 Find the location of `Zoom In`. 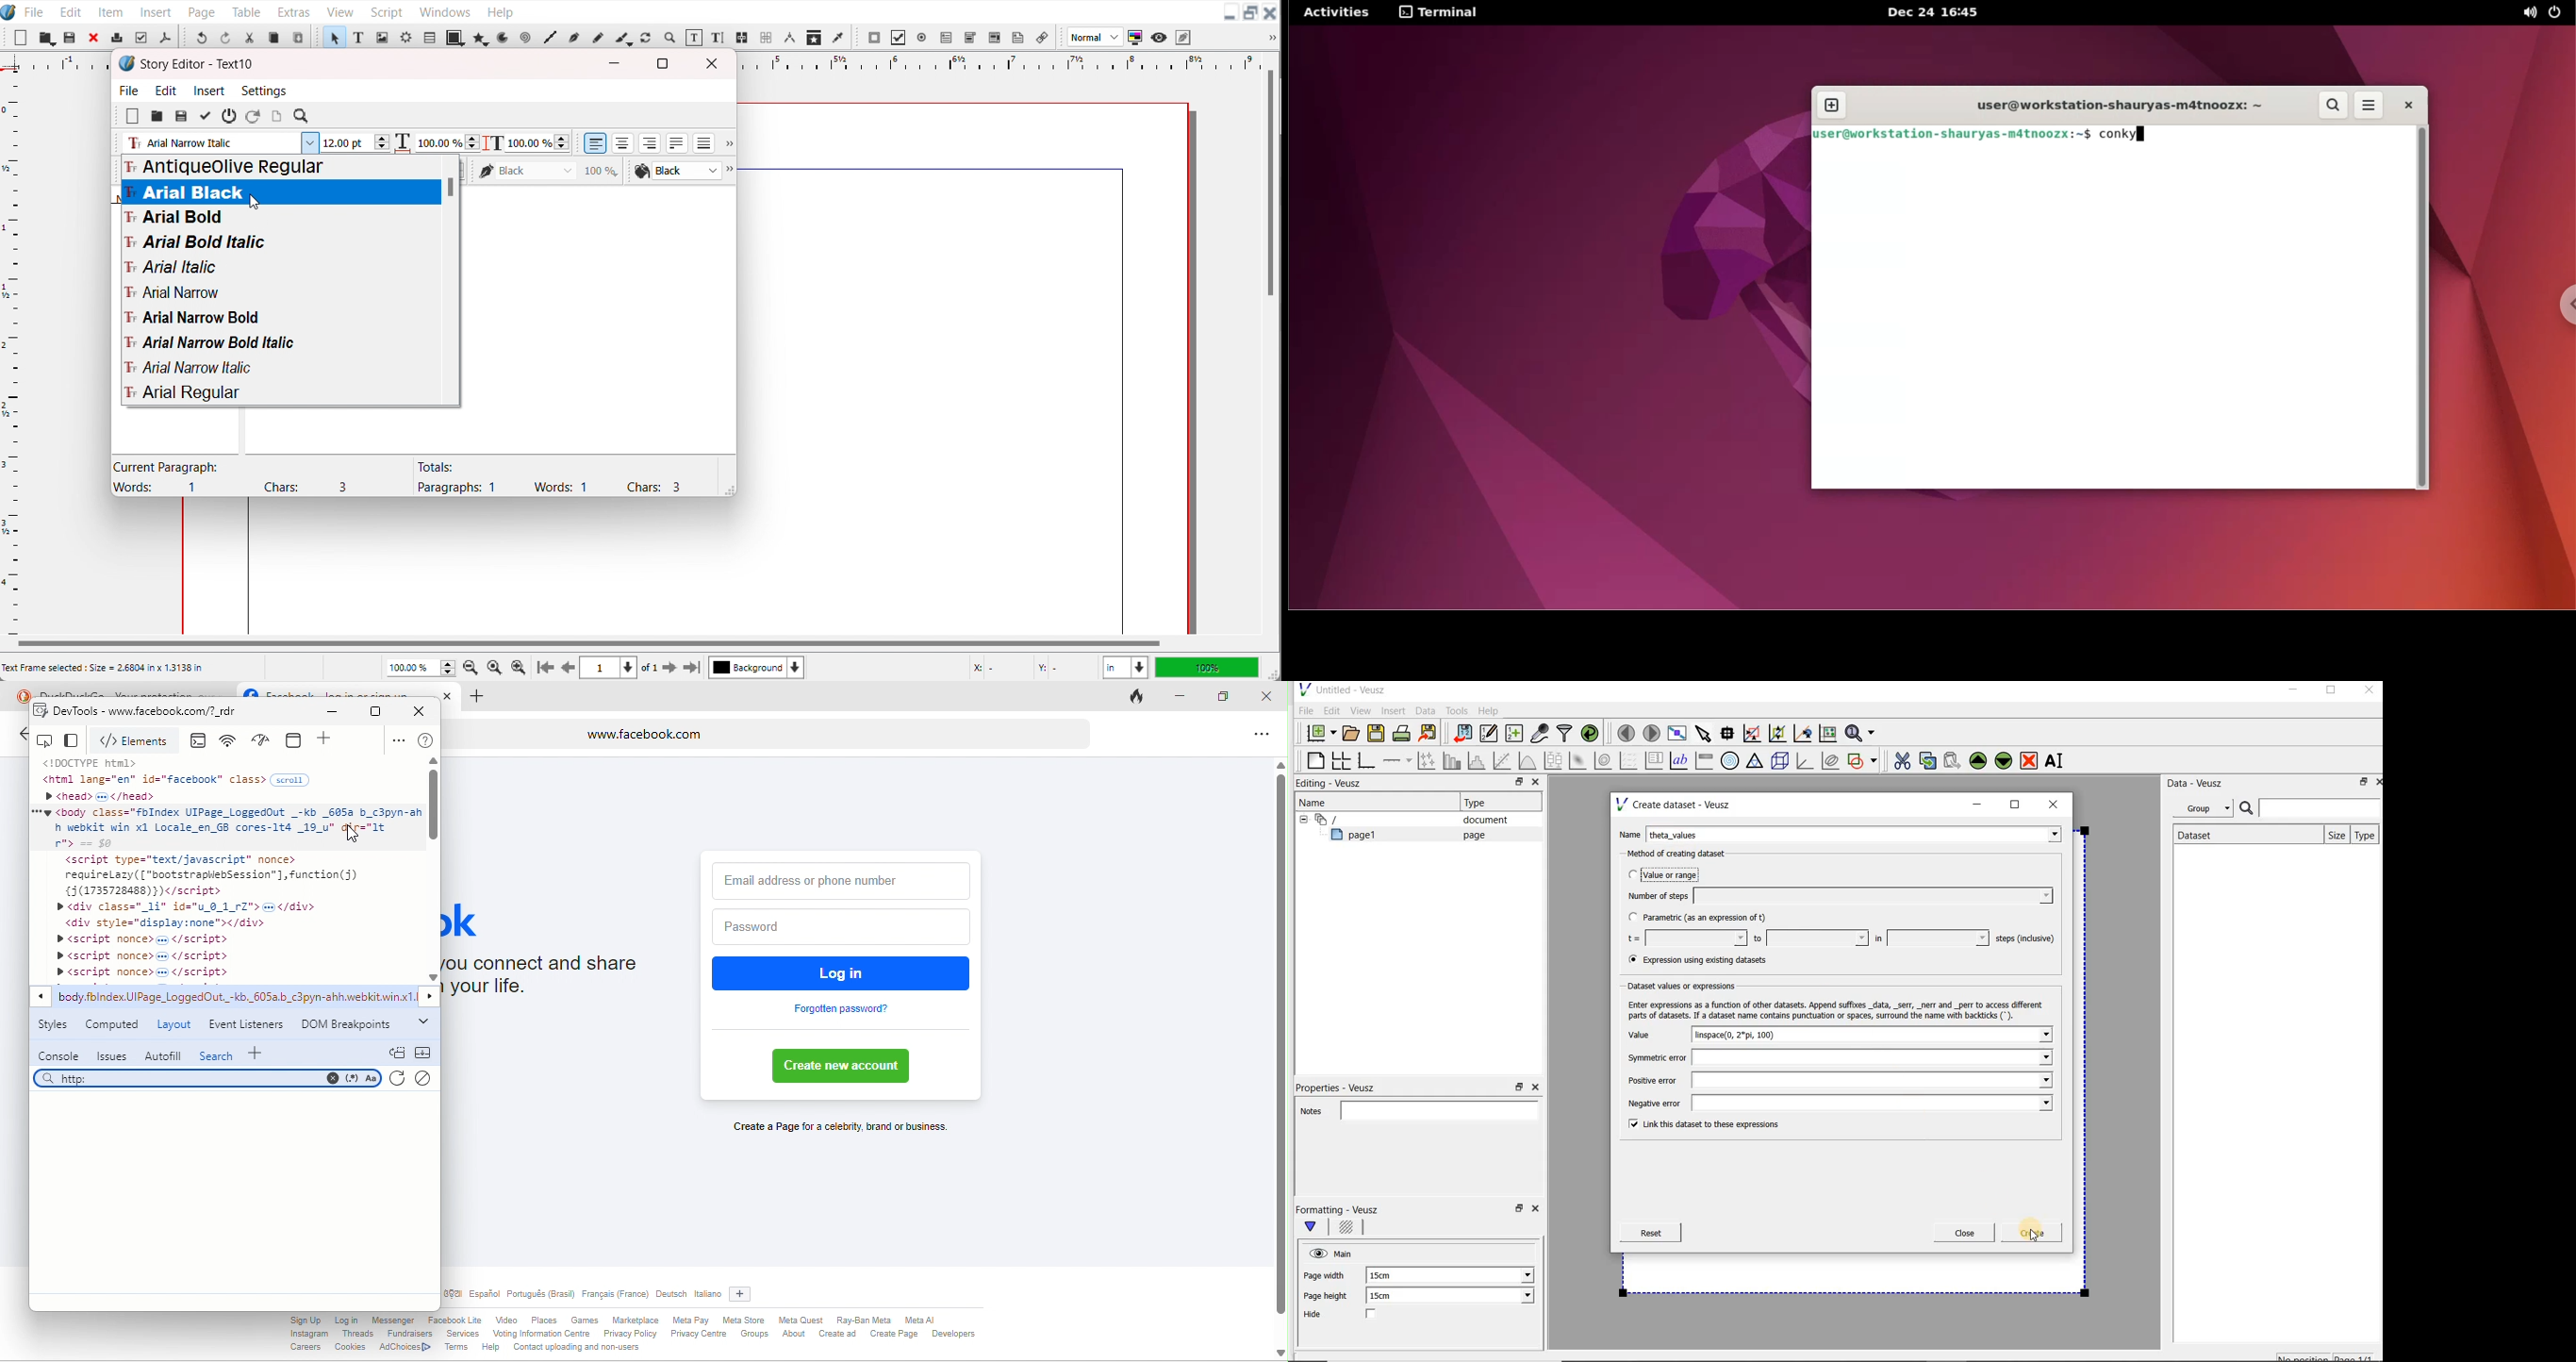

Zoom In is located at coordinates (519, 667).